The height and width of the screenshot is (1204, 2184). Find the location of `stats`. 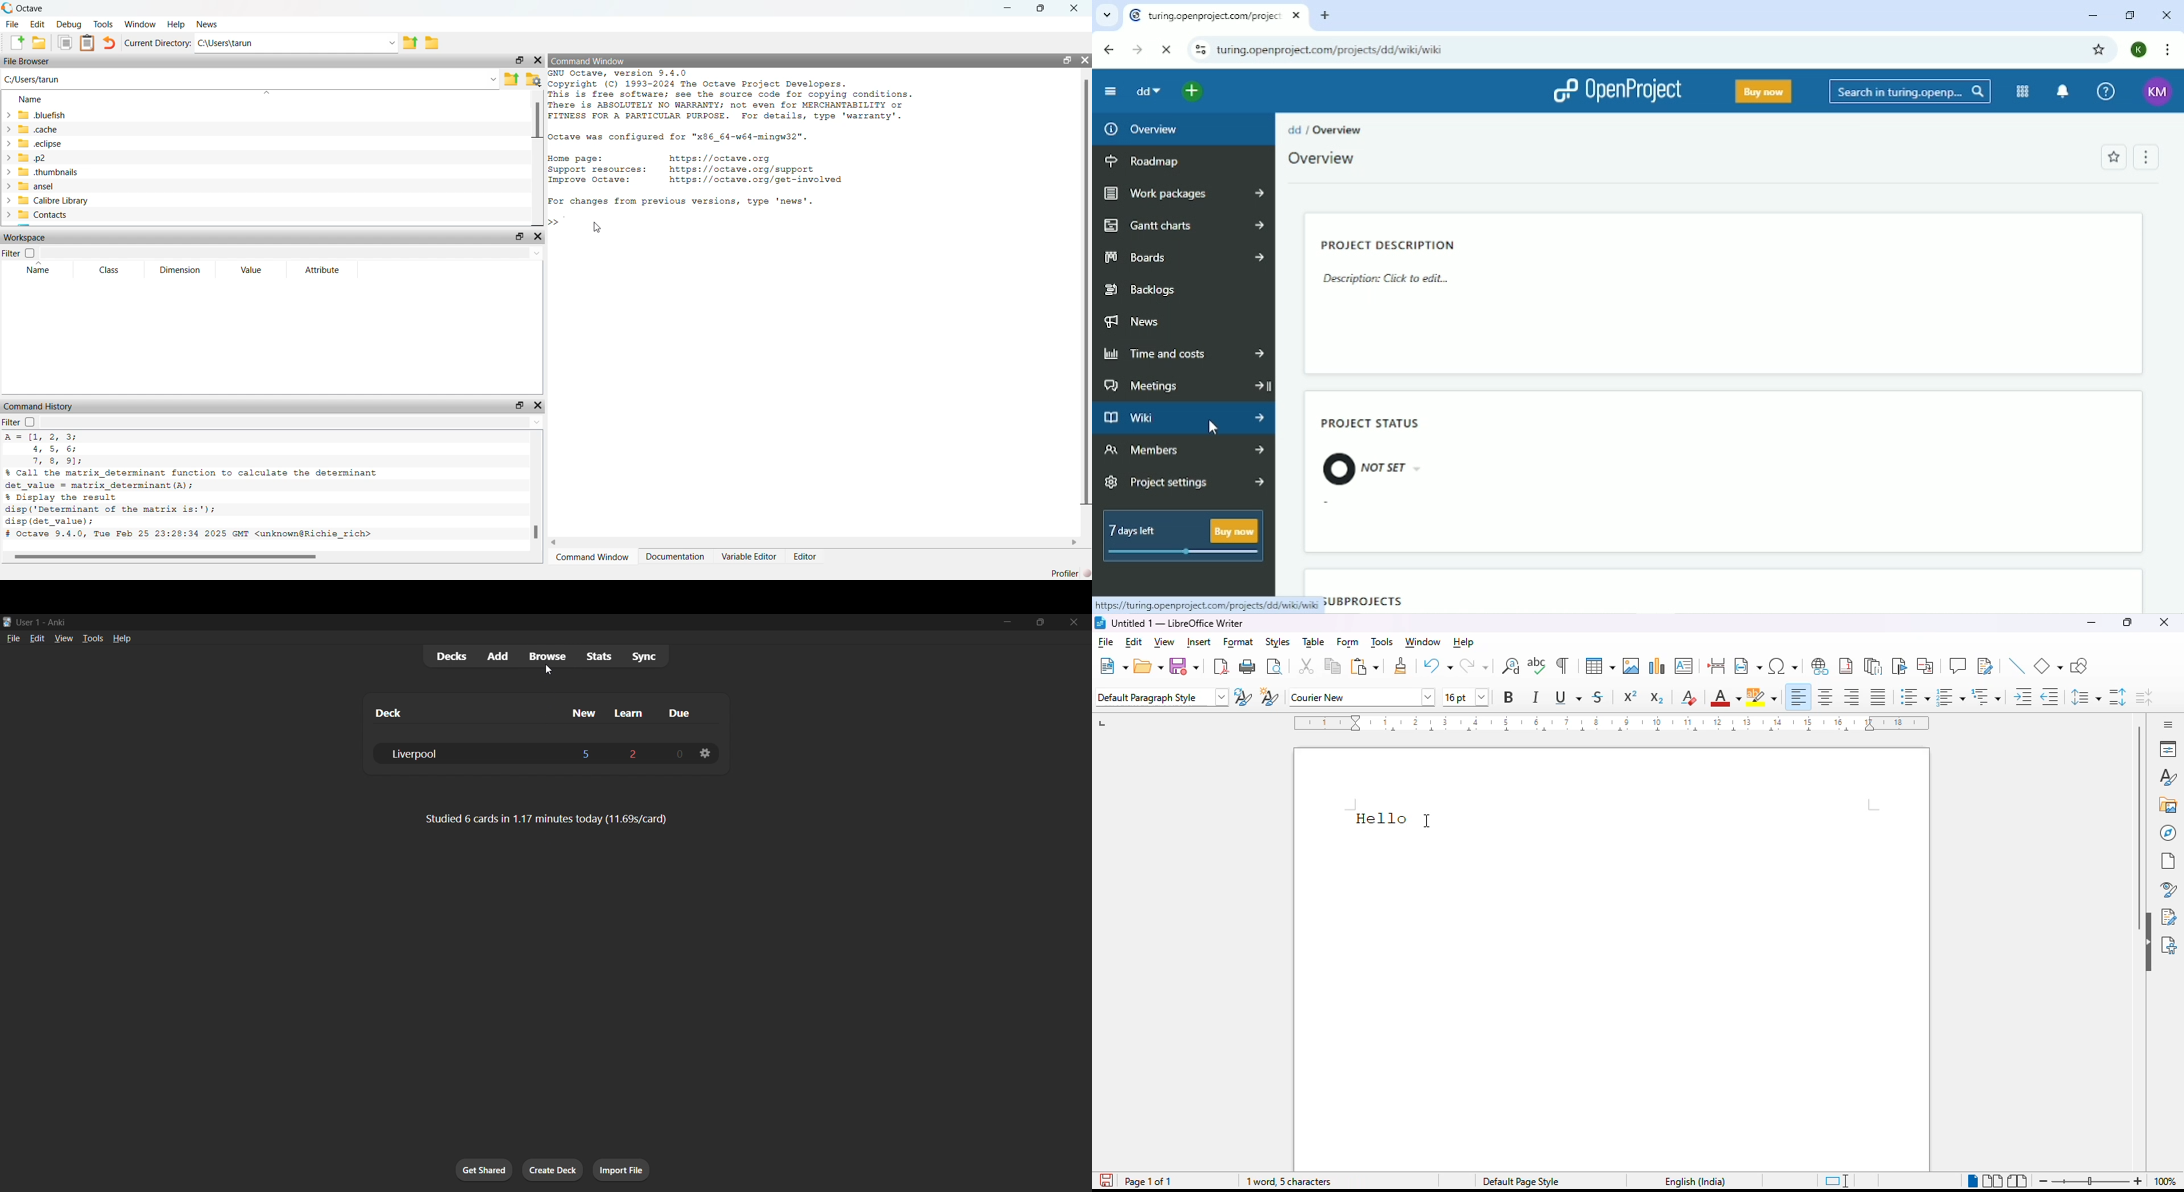

stats is located at coordinates (598, 657).